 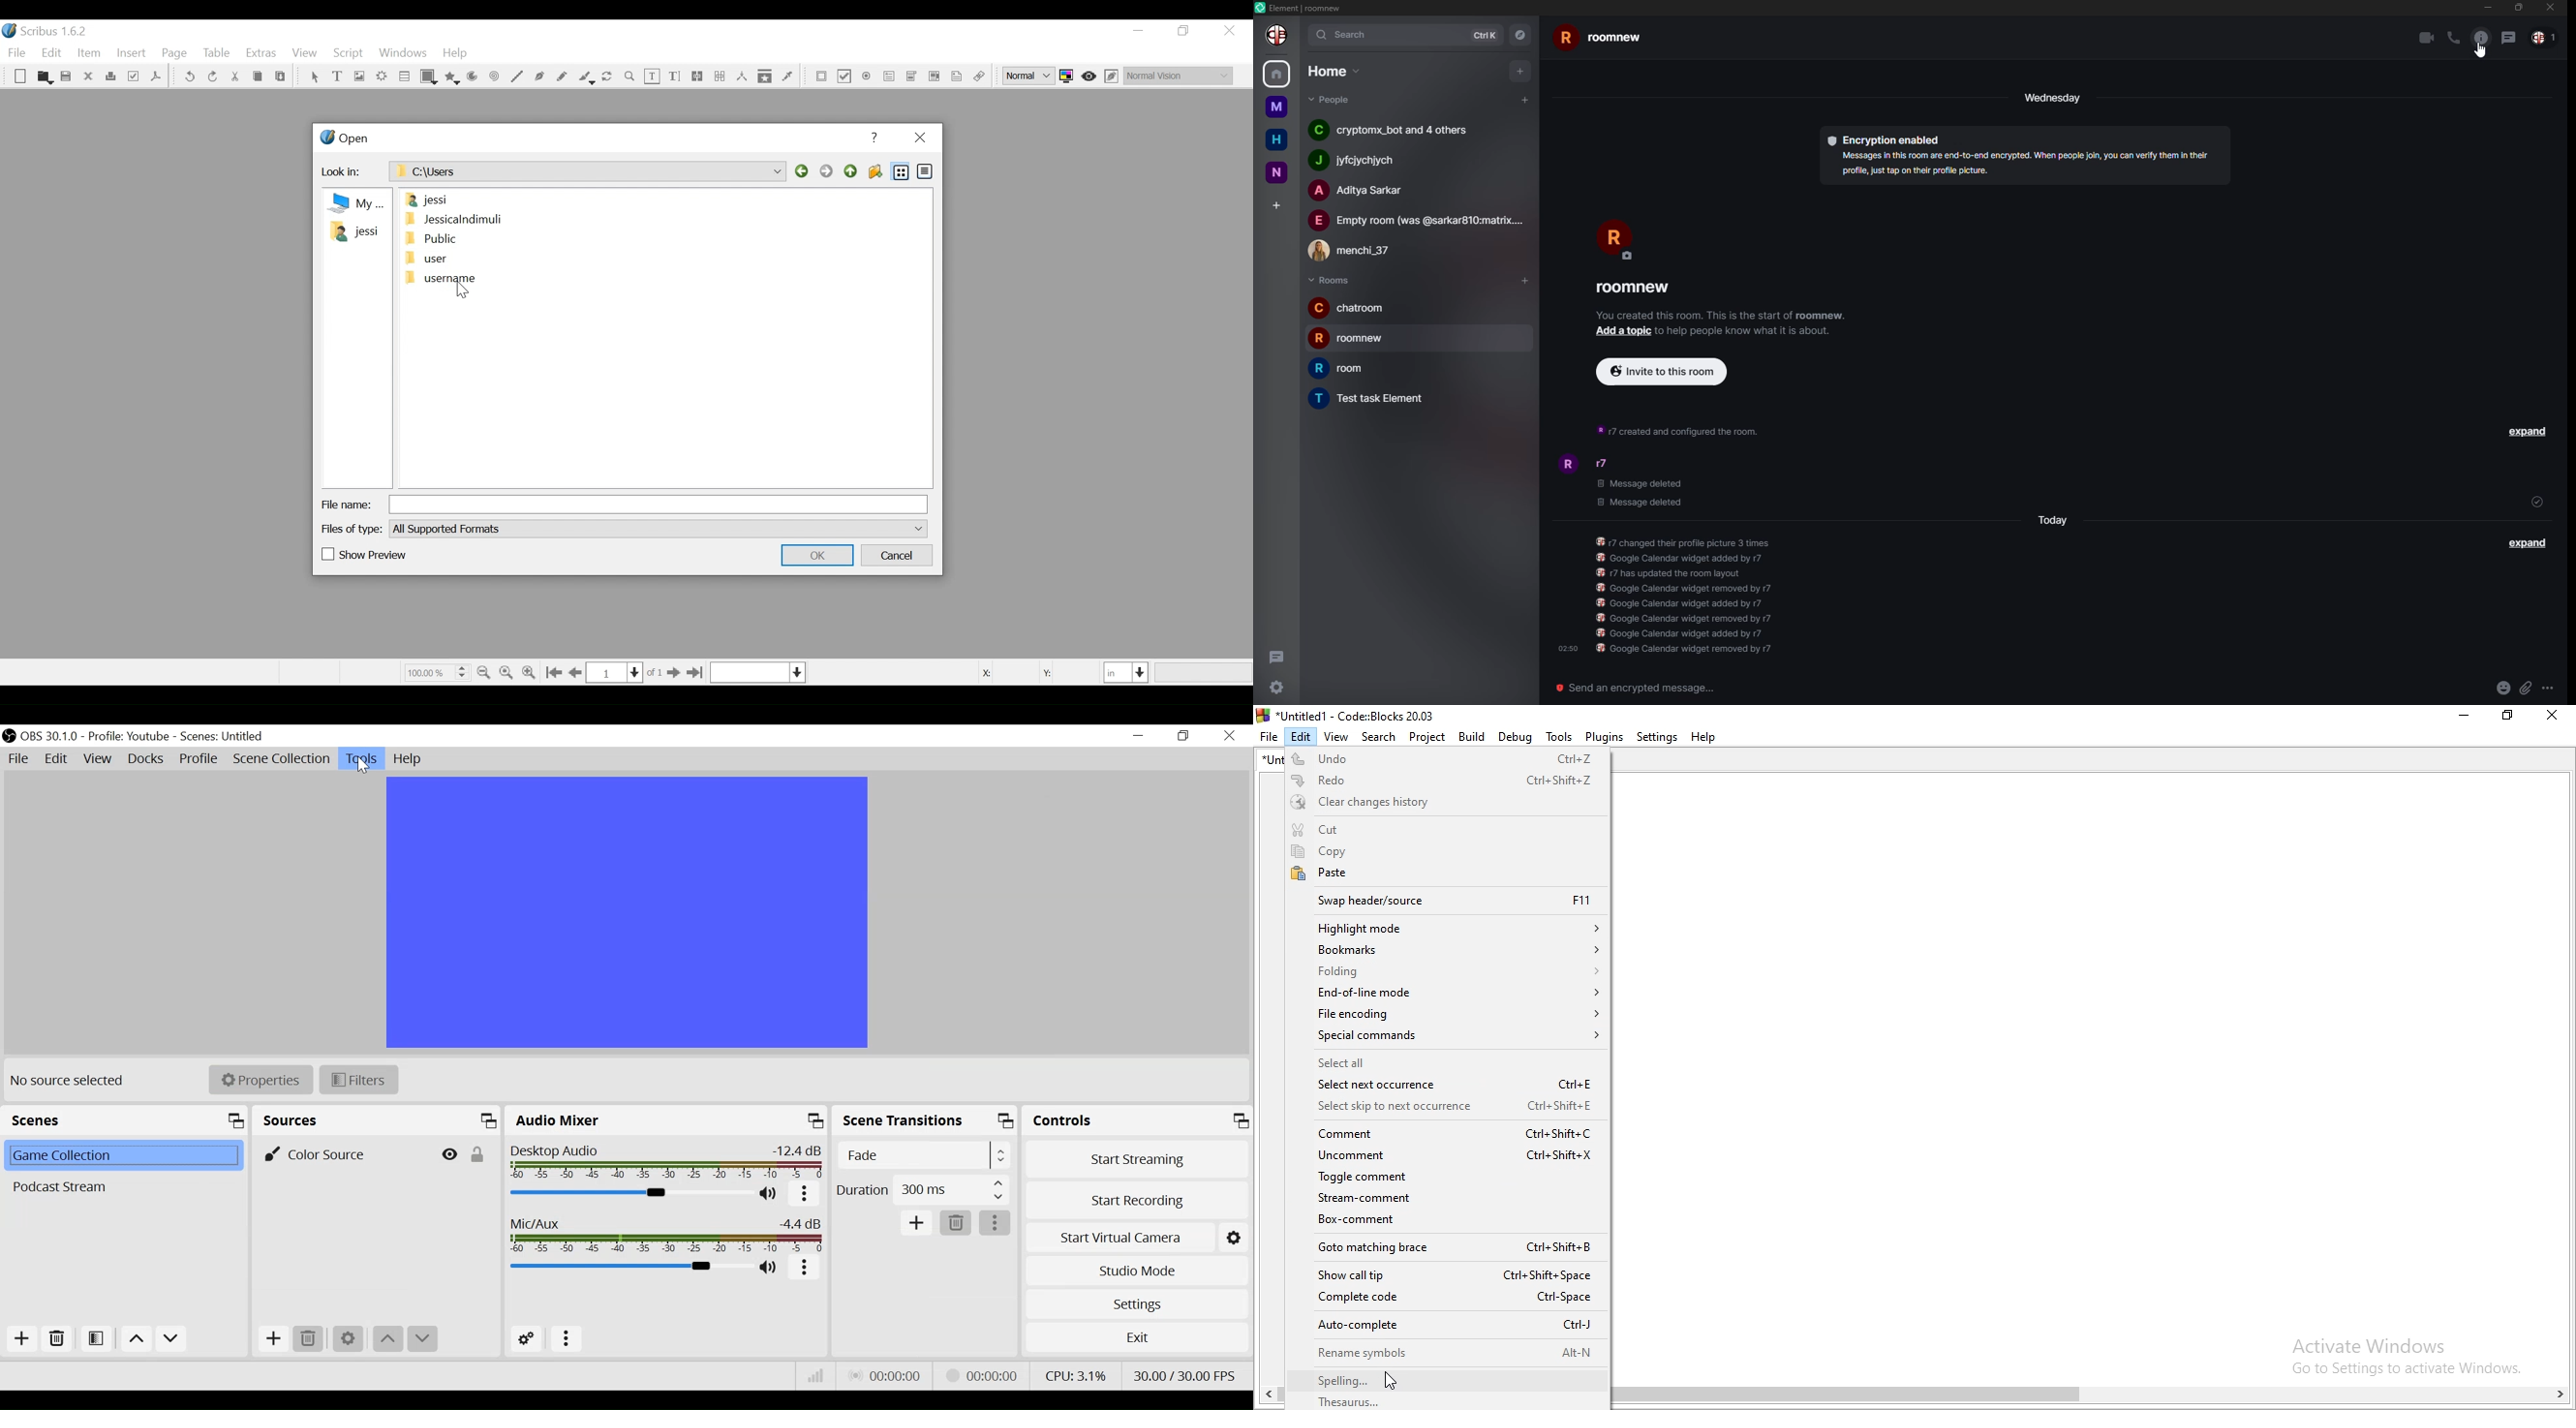 What do you see at coordinates (111, 77) in the screenshot?
I see `Print` at bounding box center [111, 77].